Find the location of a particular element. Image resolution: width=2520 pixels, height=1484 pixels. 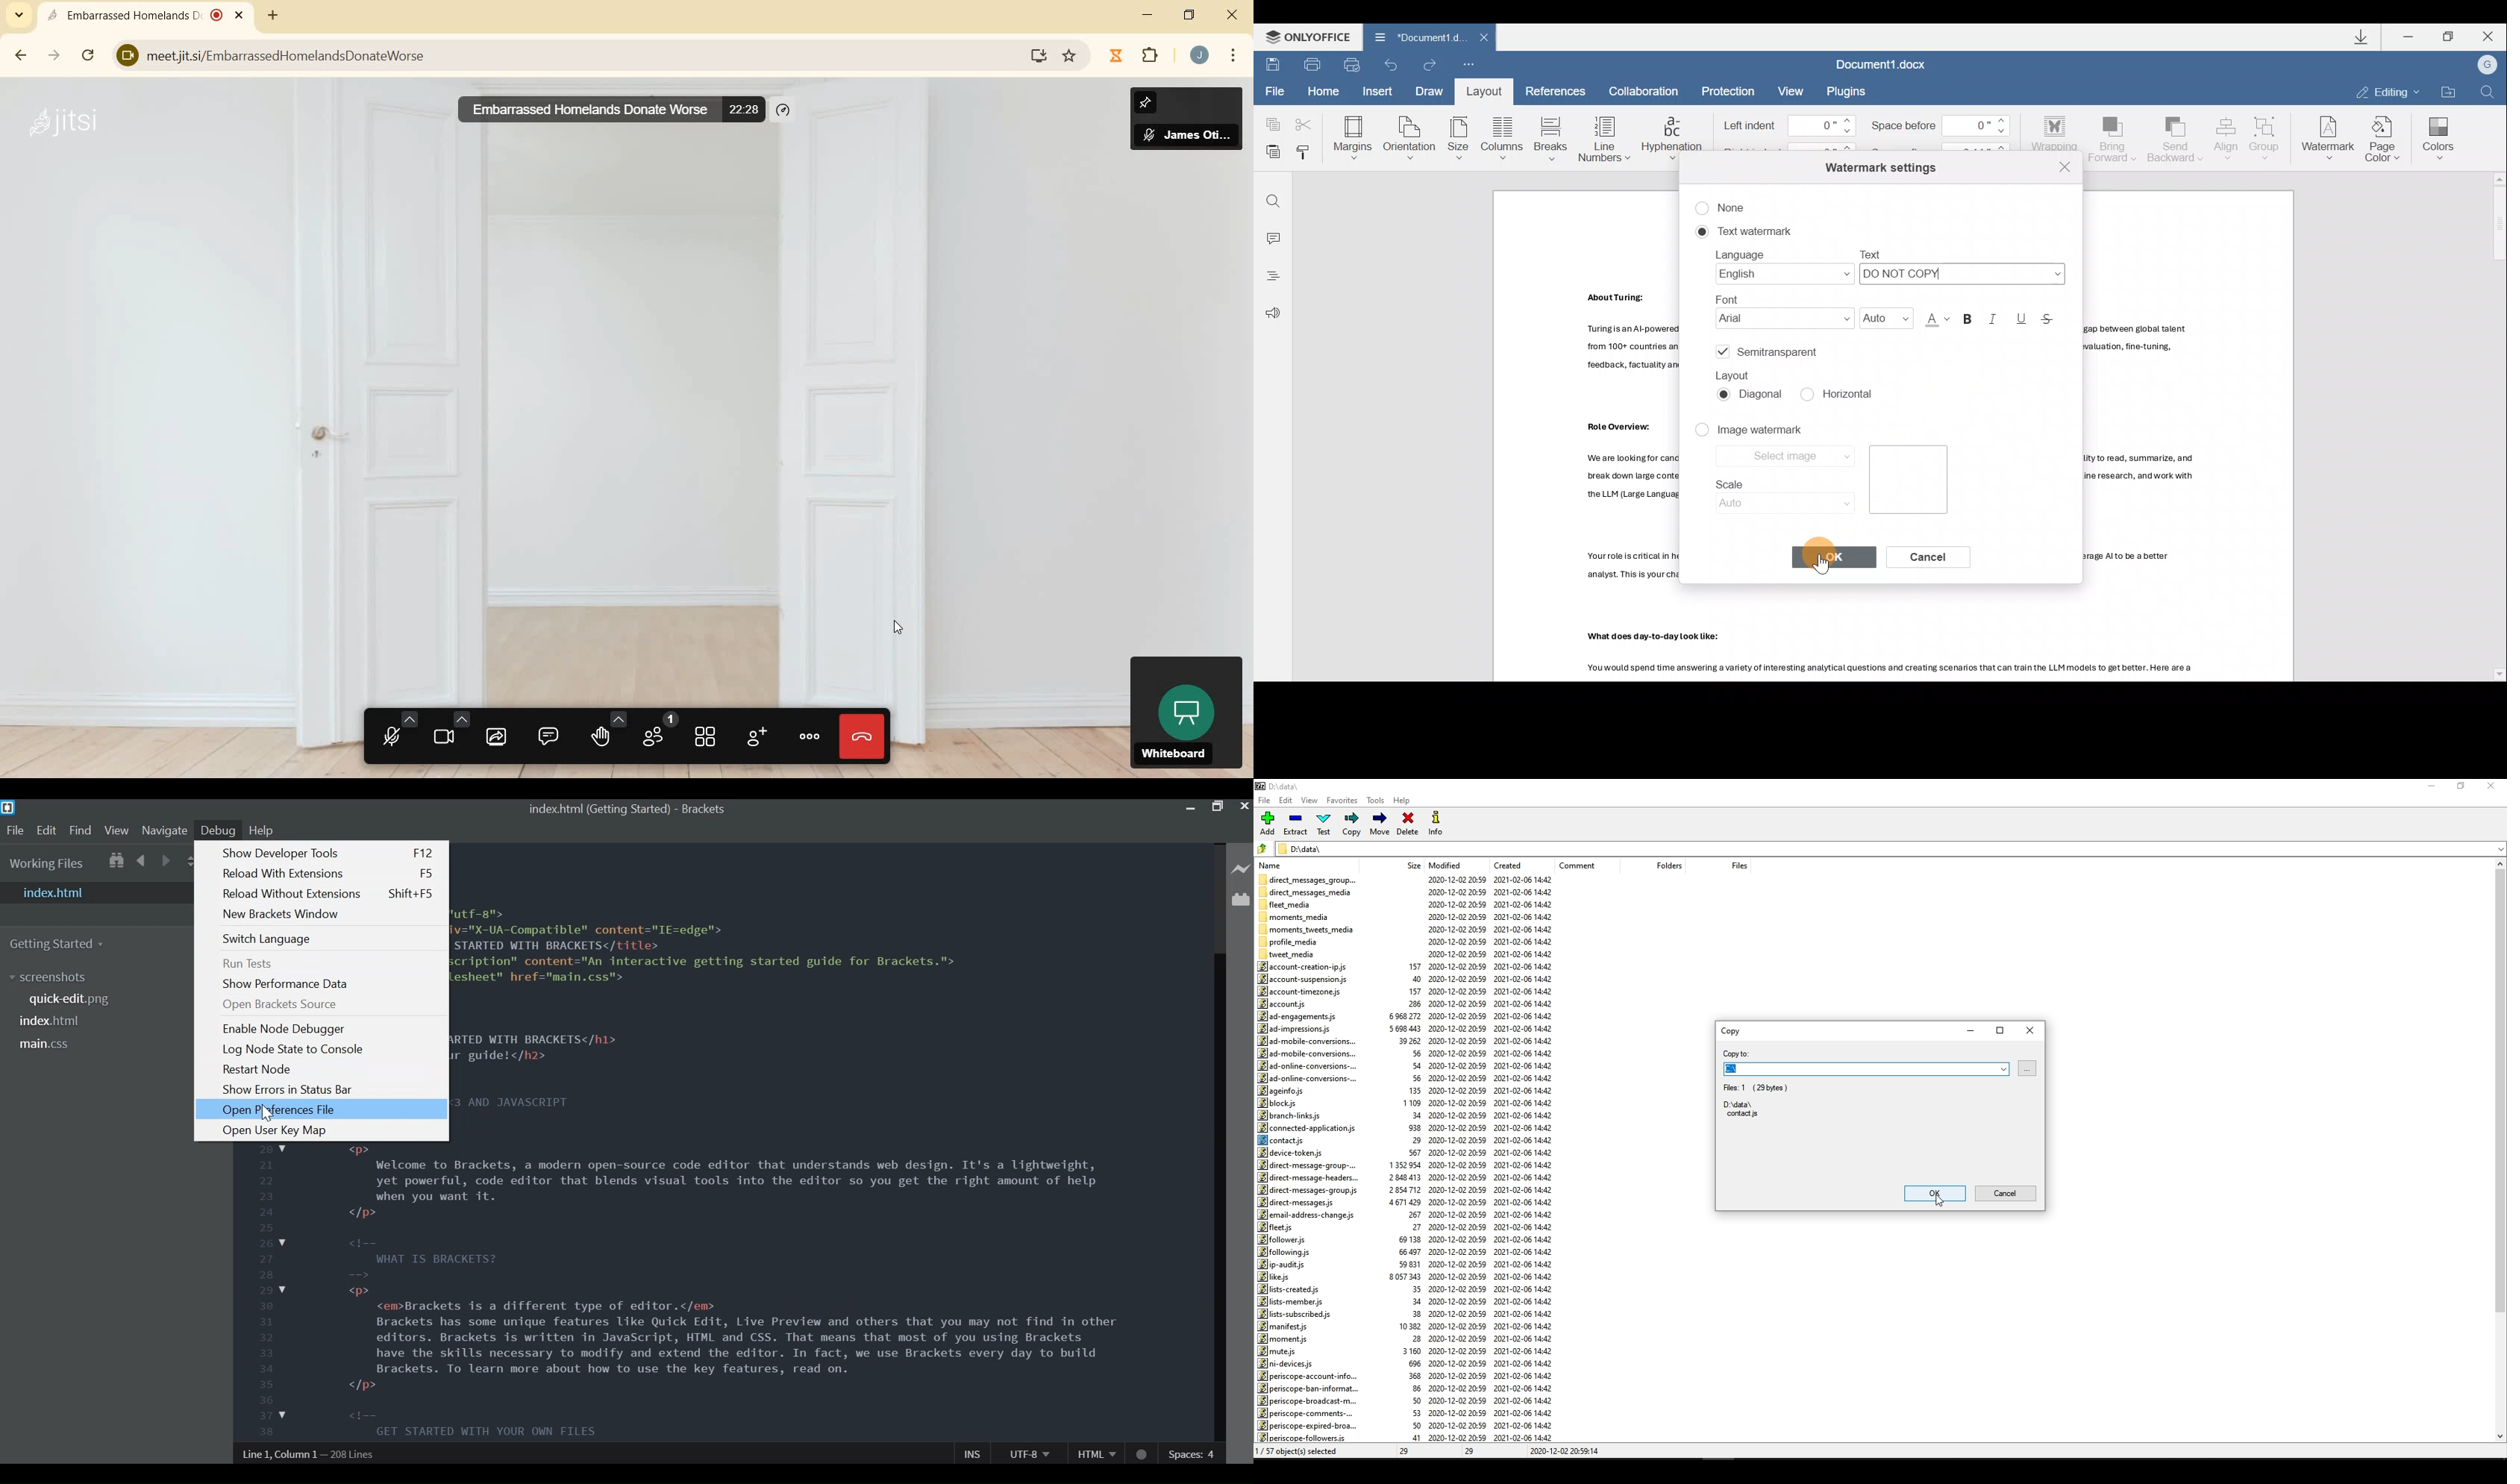

Breaks is located at coordinates (1551, 135).